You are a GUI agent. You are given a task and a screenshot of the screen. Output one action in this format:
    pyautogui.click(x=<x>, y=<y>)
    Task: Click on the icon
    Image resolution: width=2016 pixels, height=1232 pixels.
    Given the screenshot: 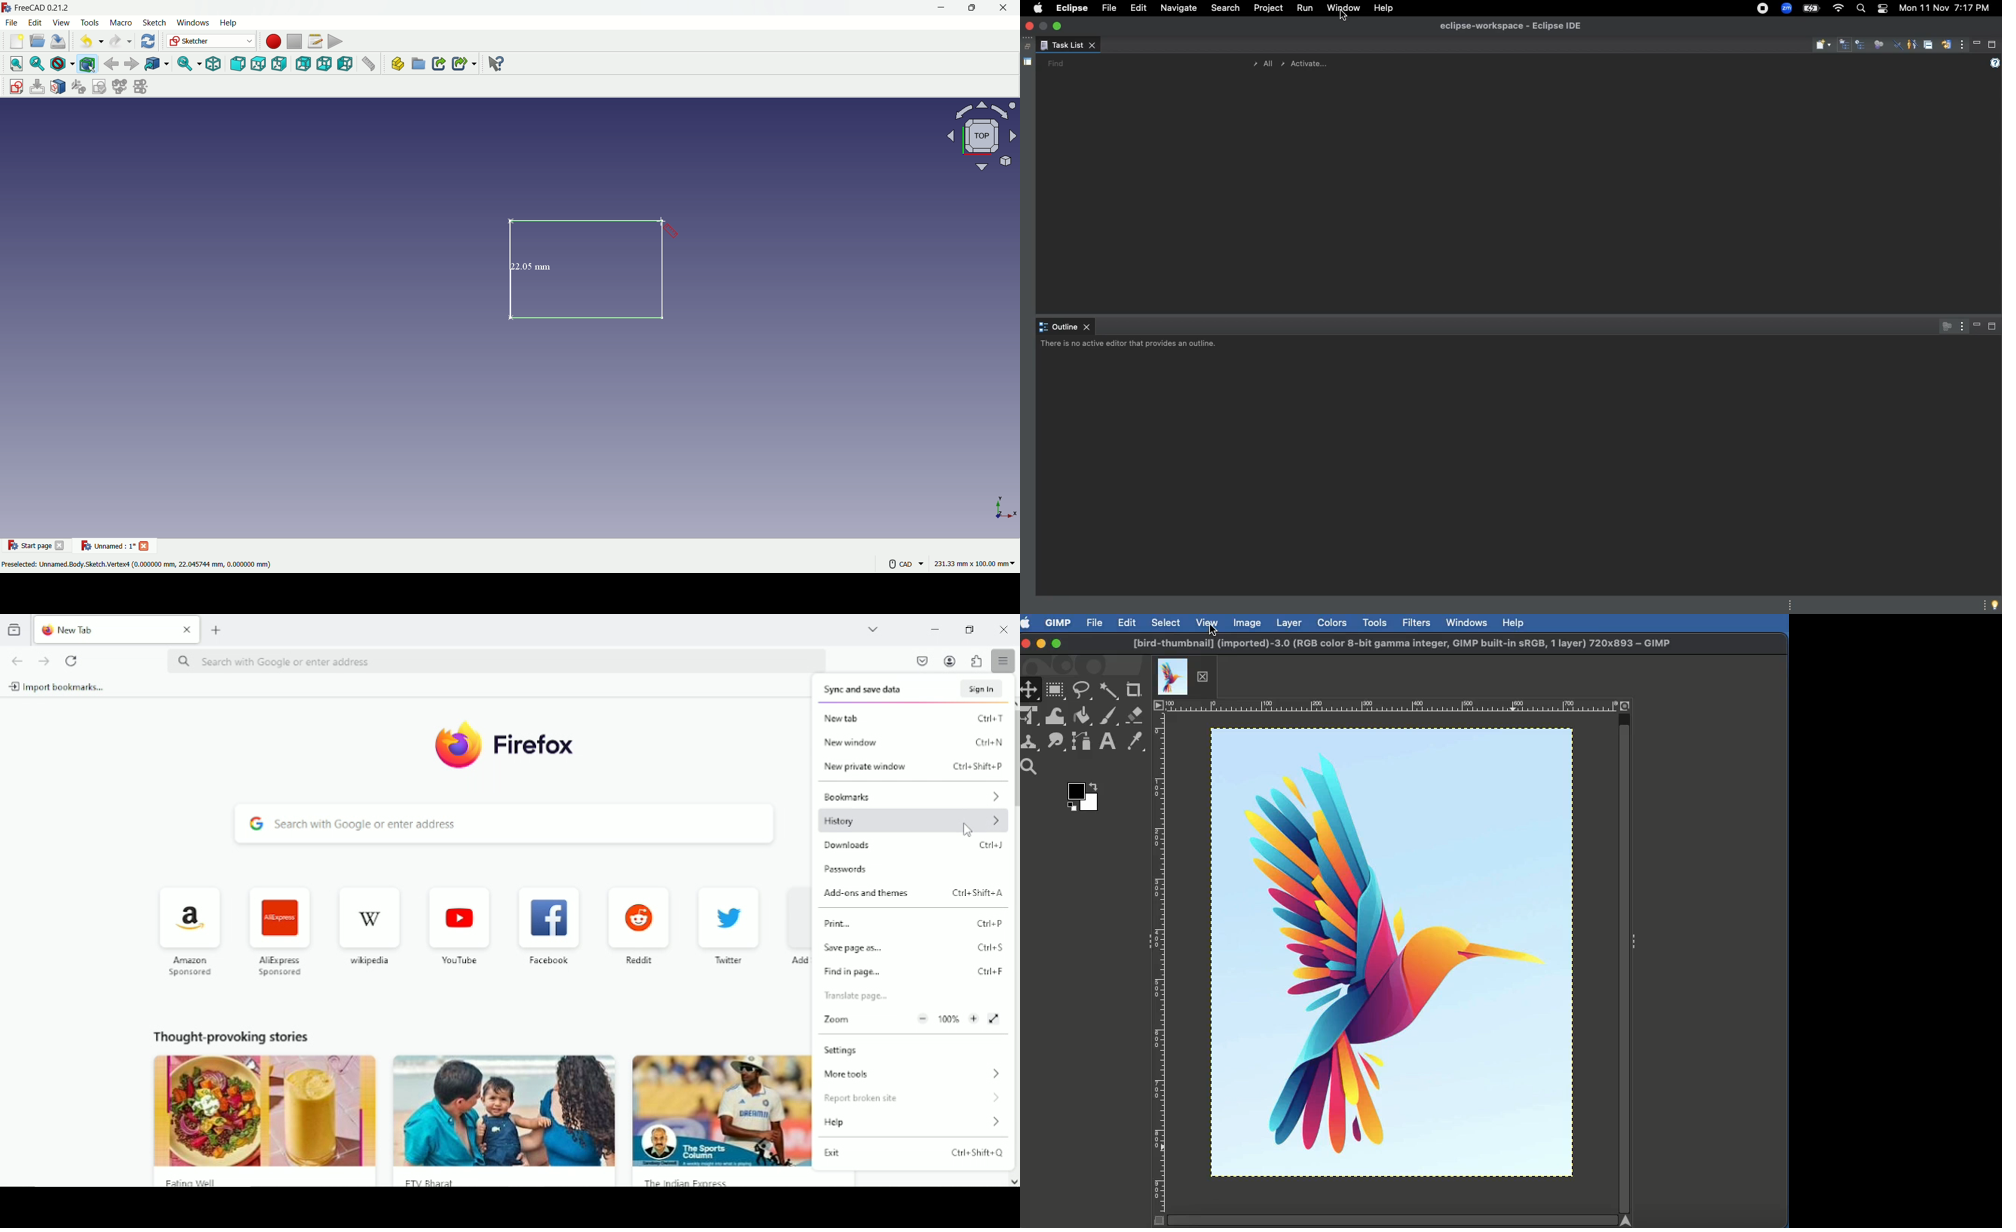 What is the action you would take?
    pyautogui.click(x=542, y=919)
    